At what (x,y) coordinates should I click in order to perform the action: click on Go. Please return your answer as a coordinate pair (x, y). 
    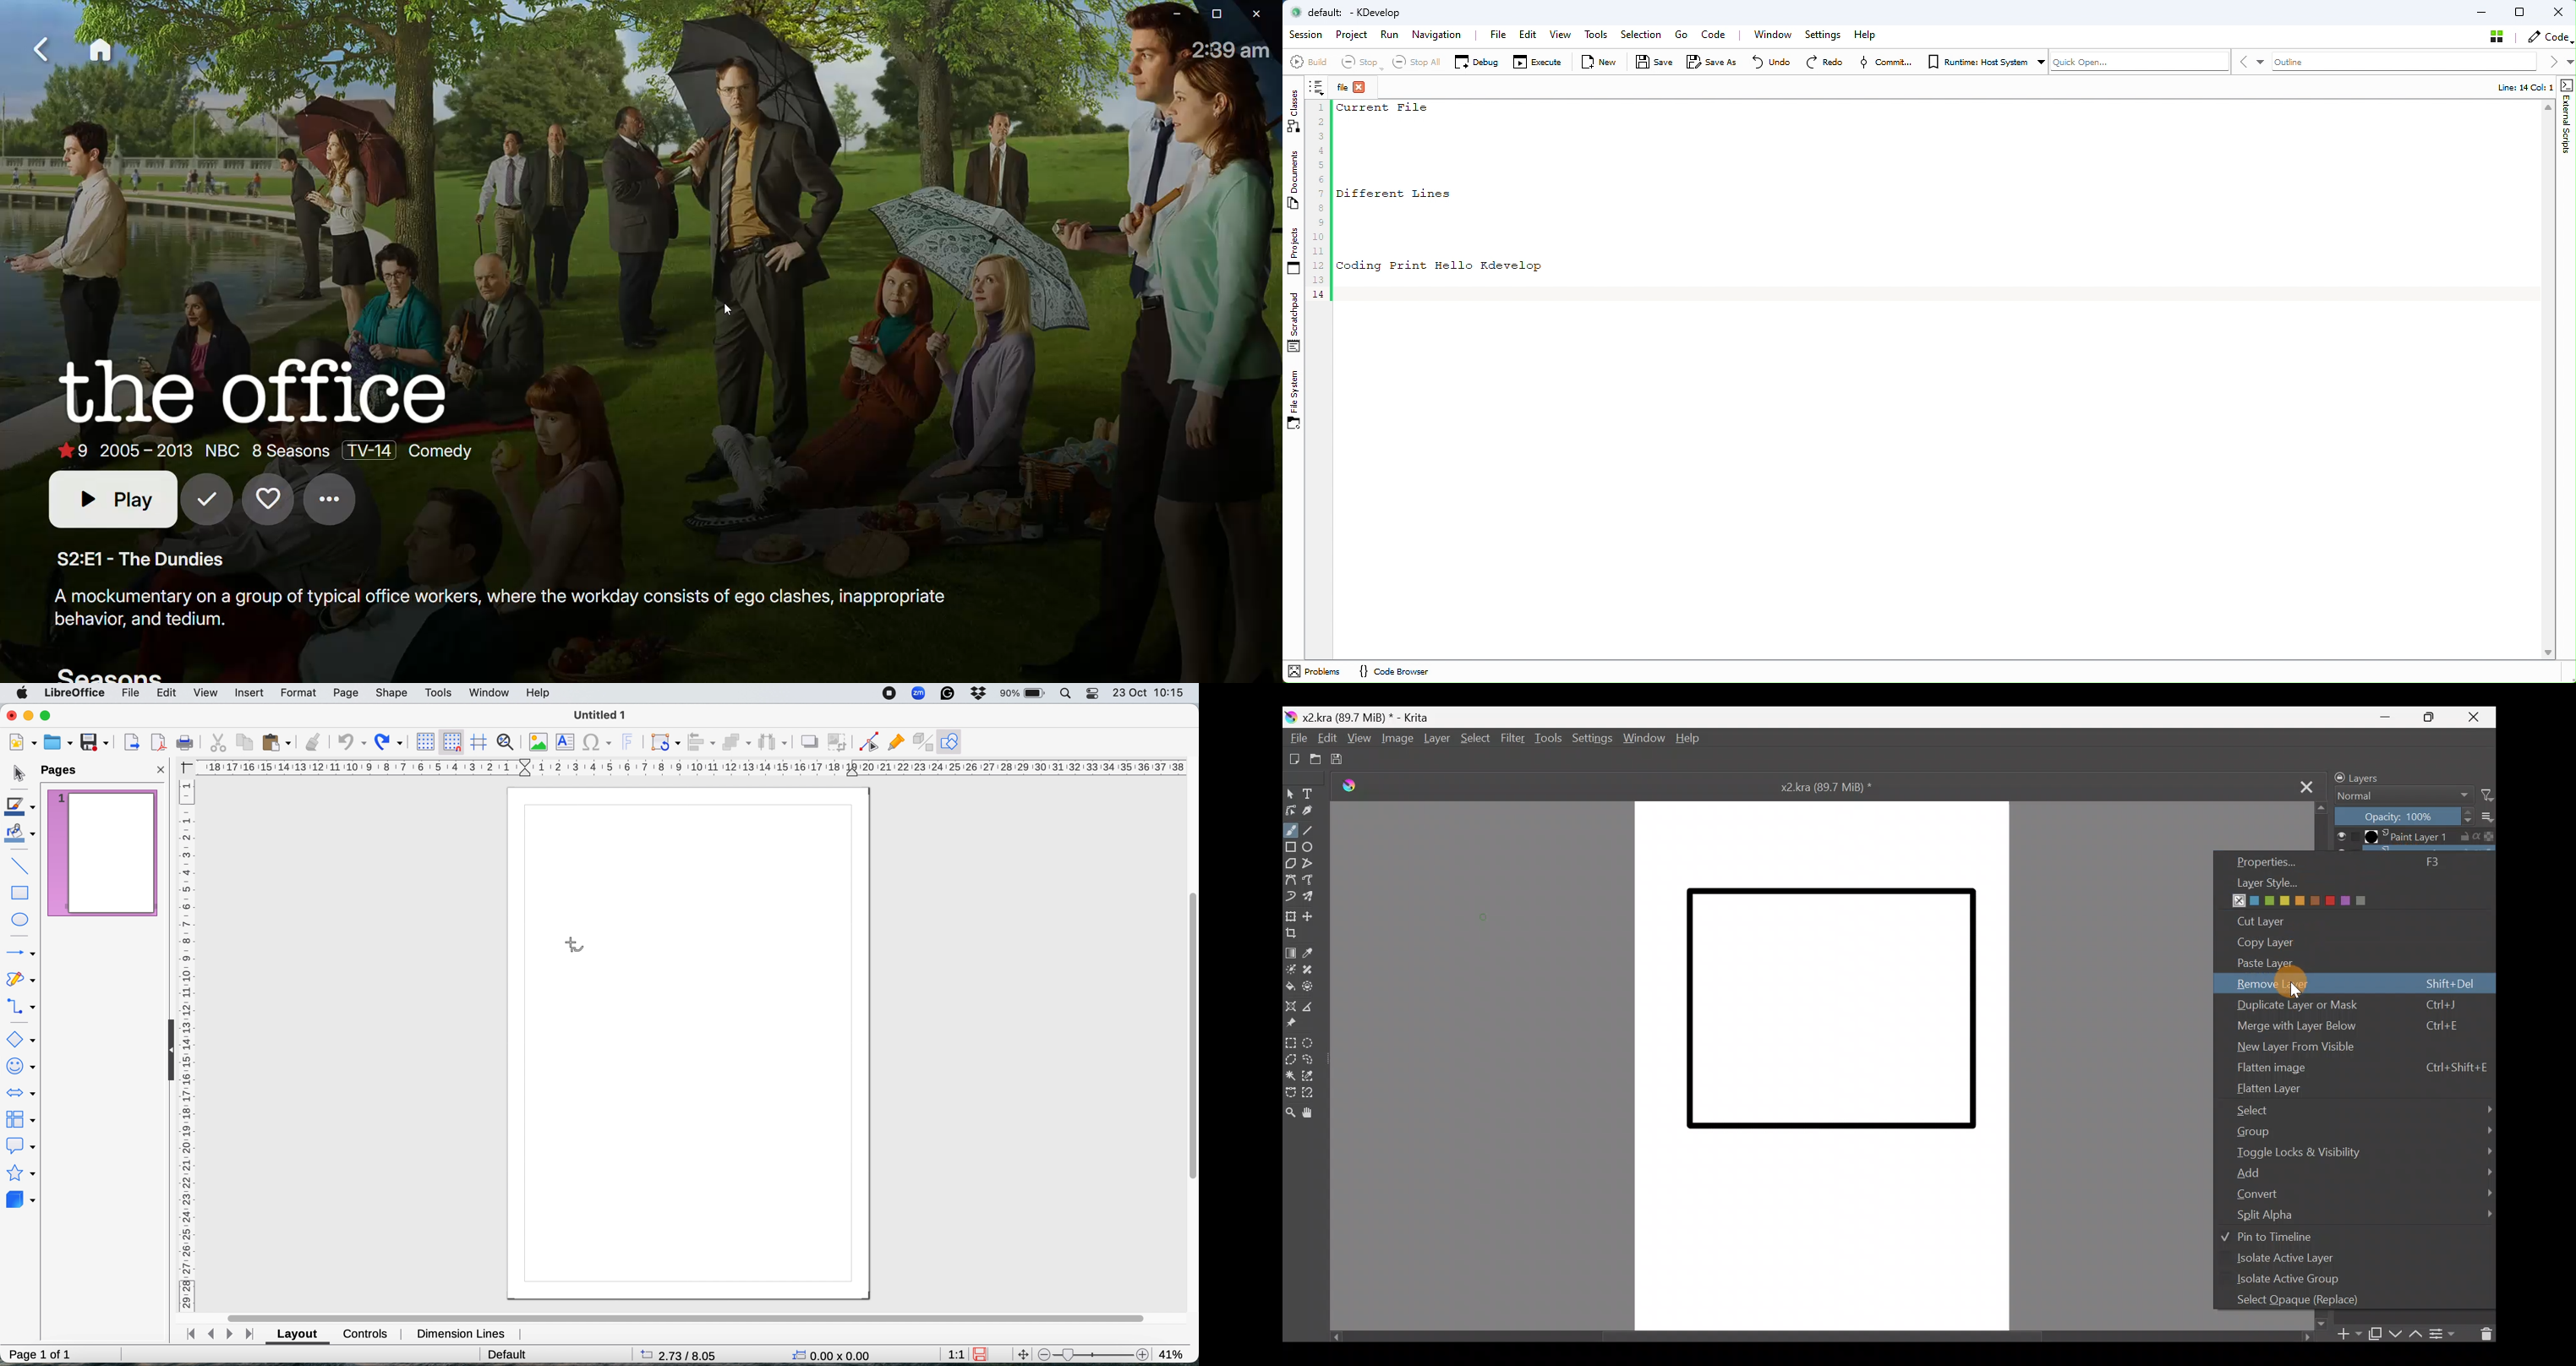
    Looking at the image, I should click on (1680, 36).